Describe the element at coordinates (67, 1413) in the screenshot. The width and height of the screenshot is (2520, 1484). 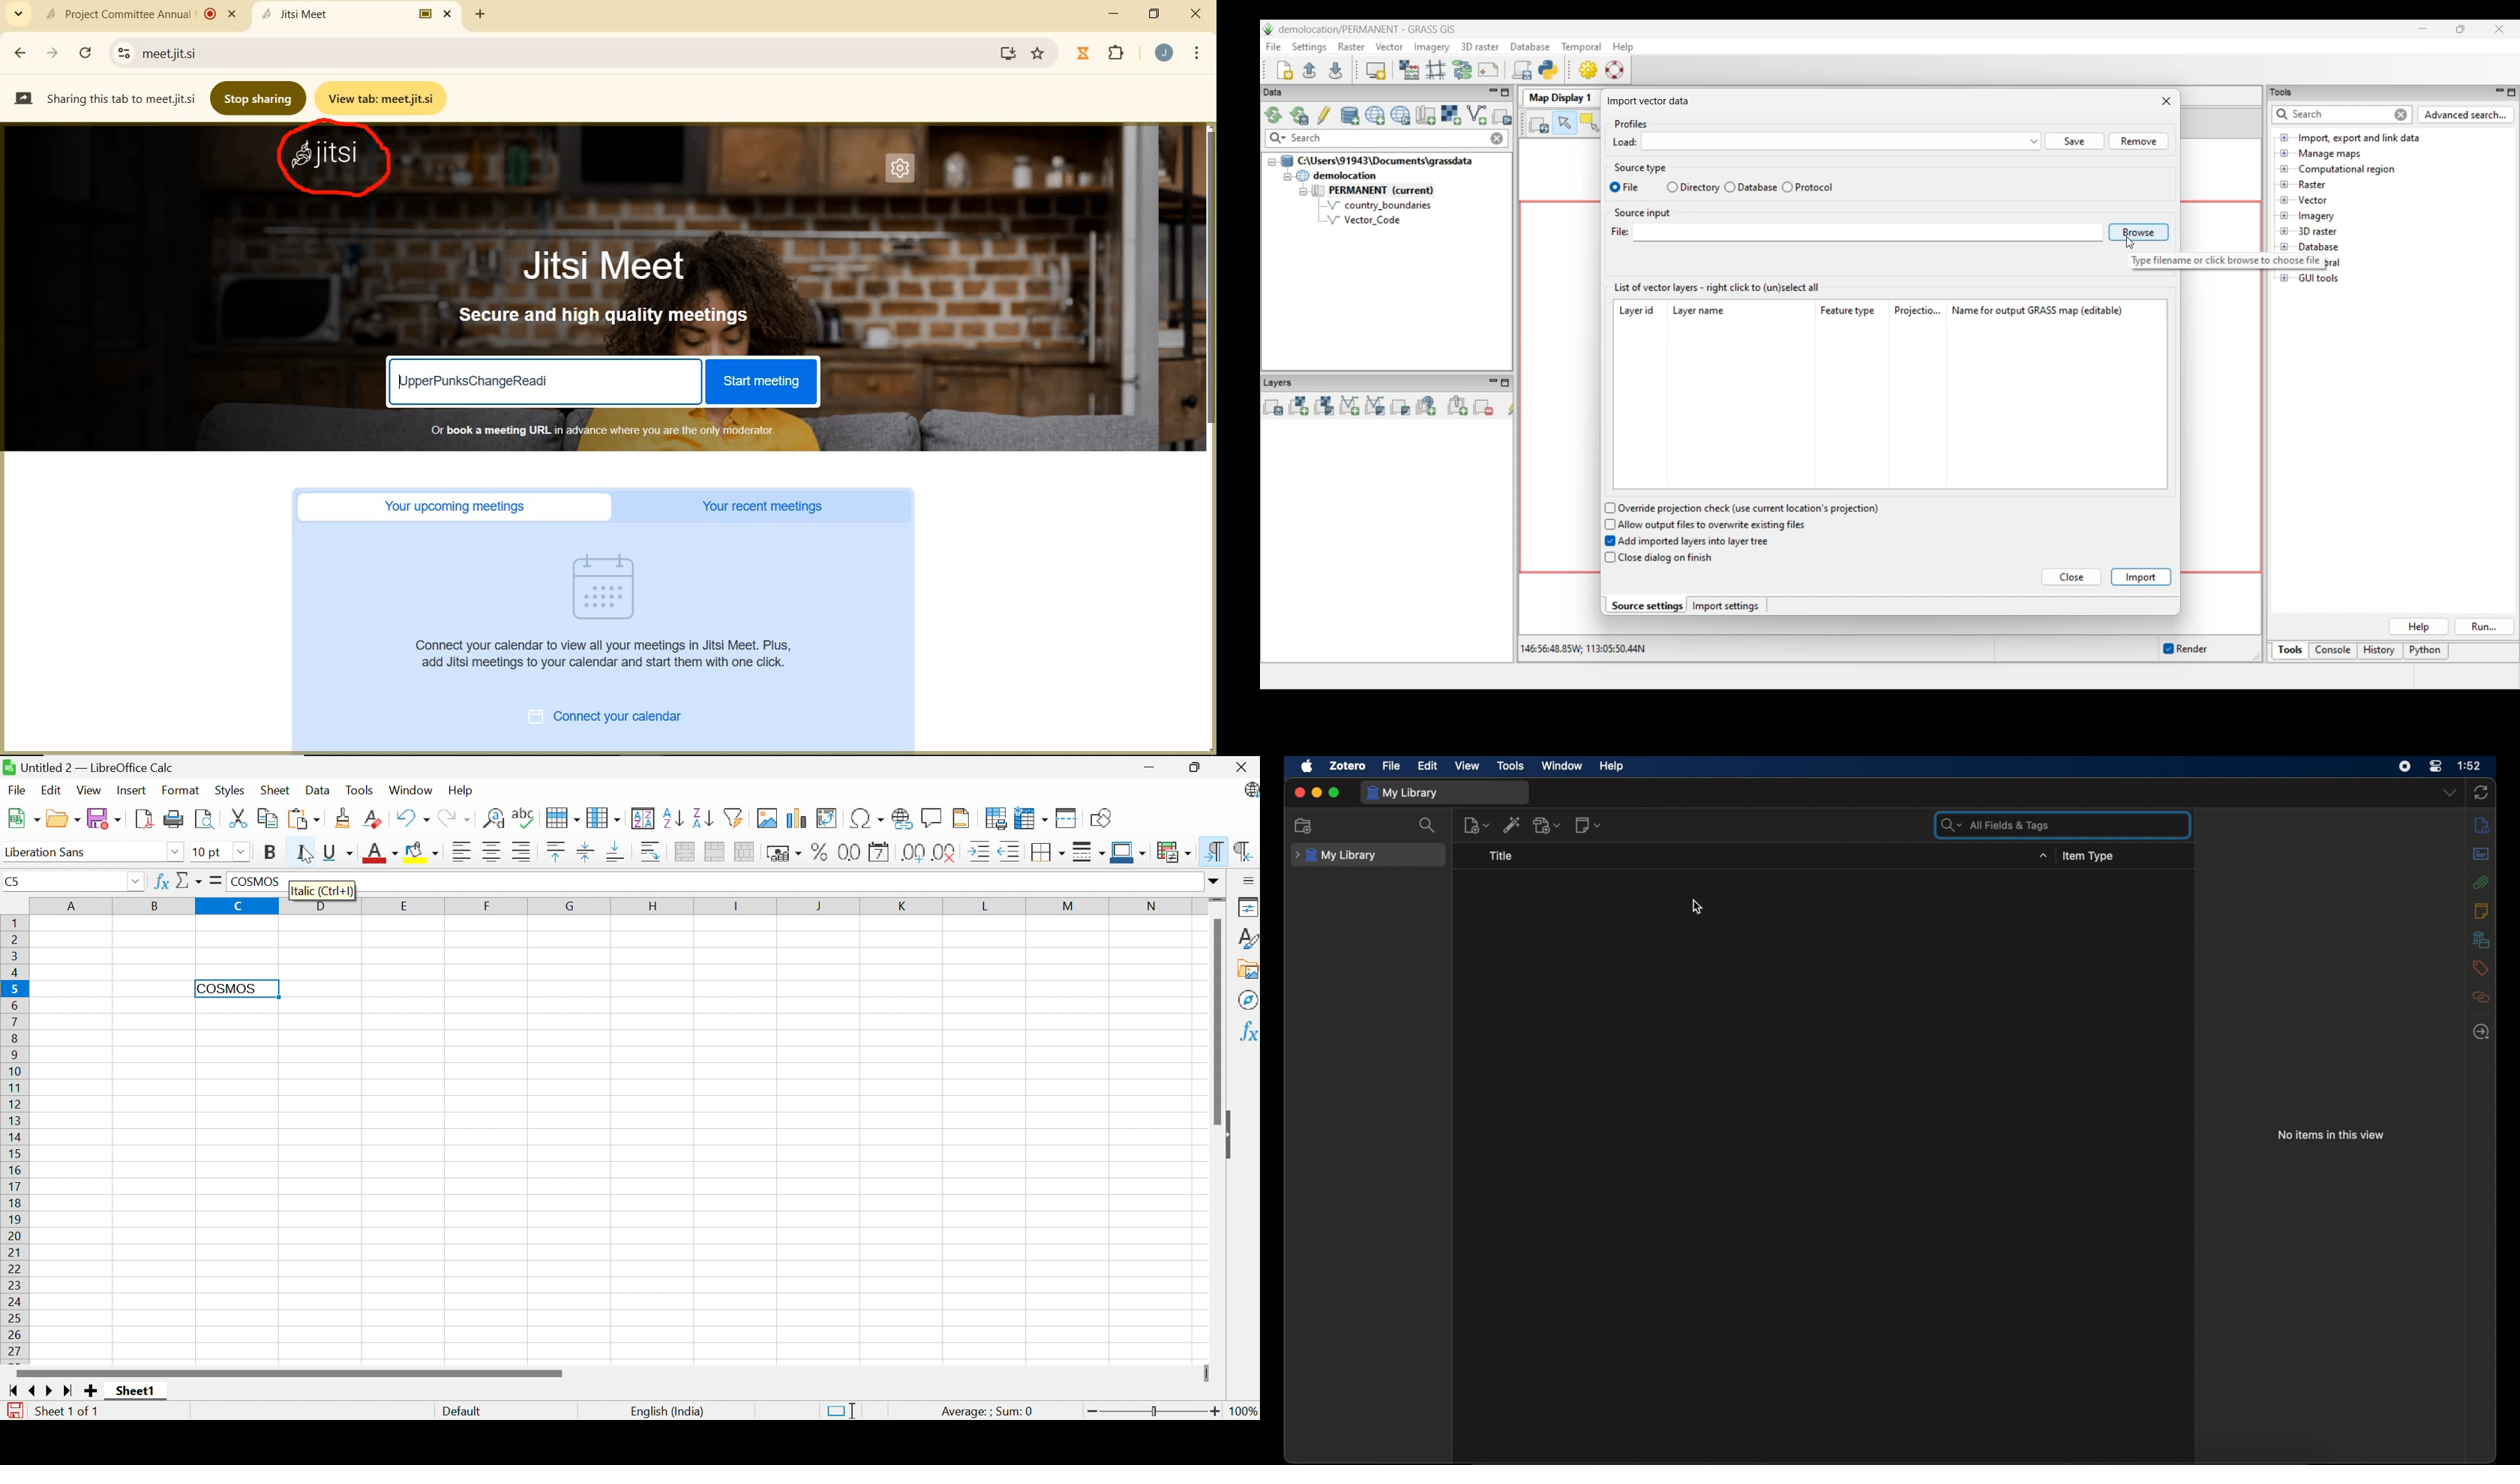
I see `Sheet 1 of 1` at that location.